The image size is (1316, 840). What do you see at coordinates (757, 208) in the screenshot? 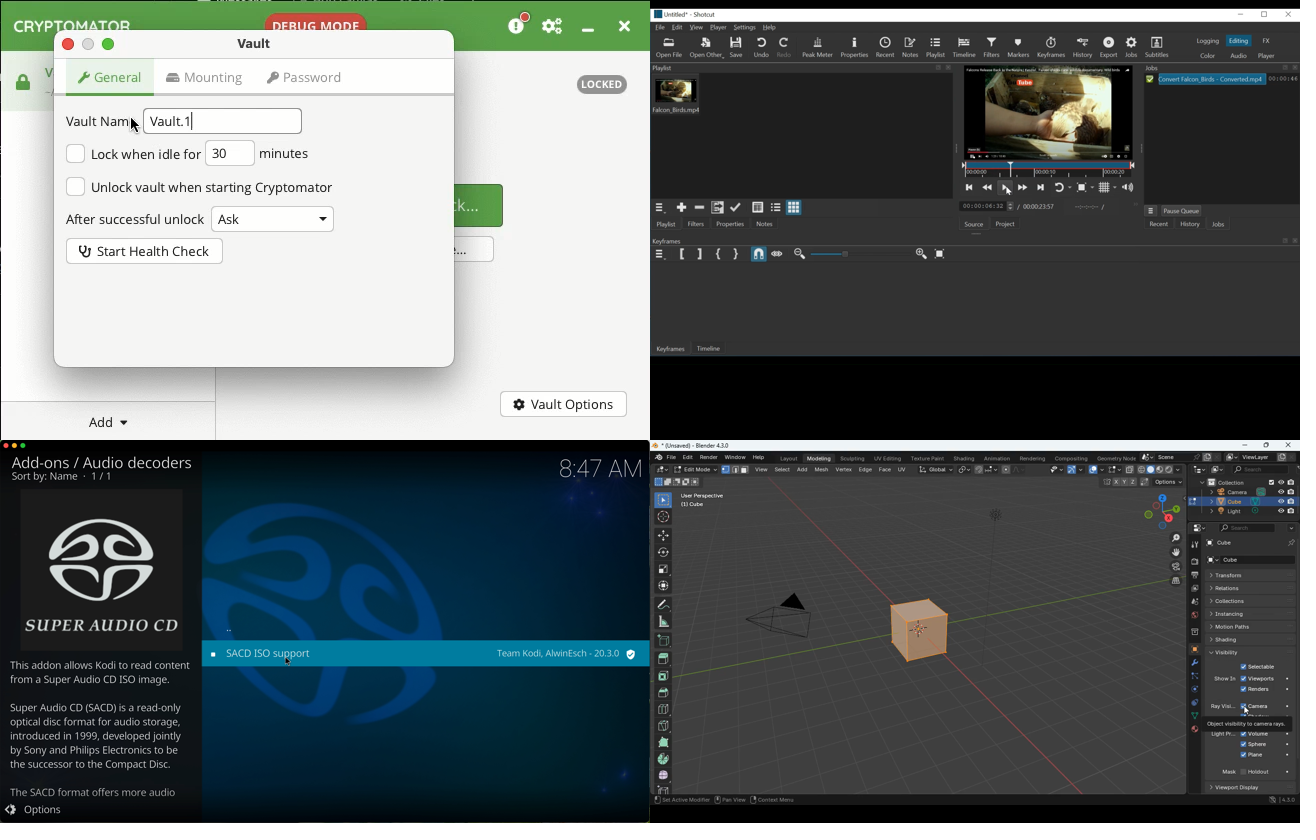
I see `View as details` at bounding box center [757, 208].